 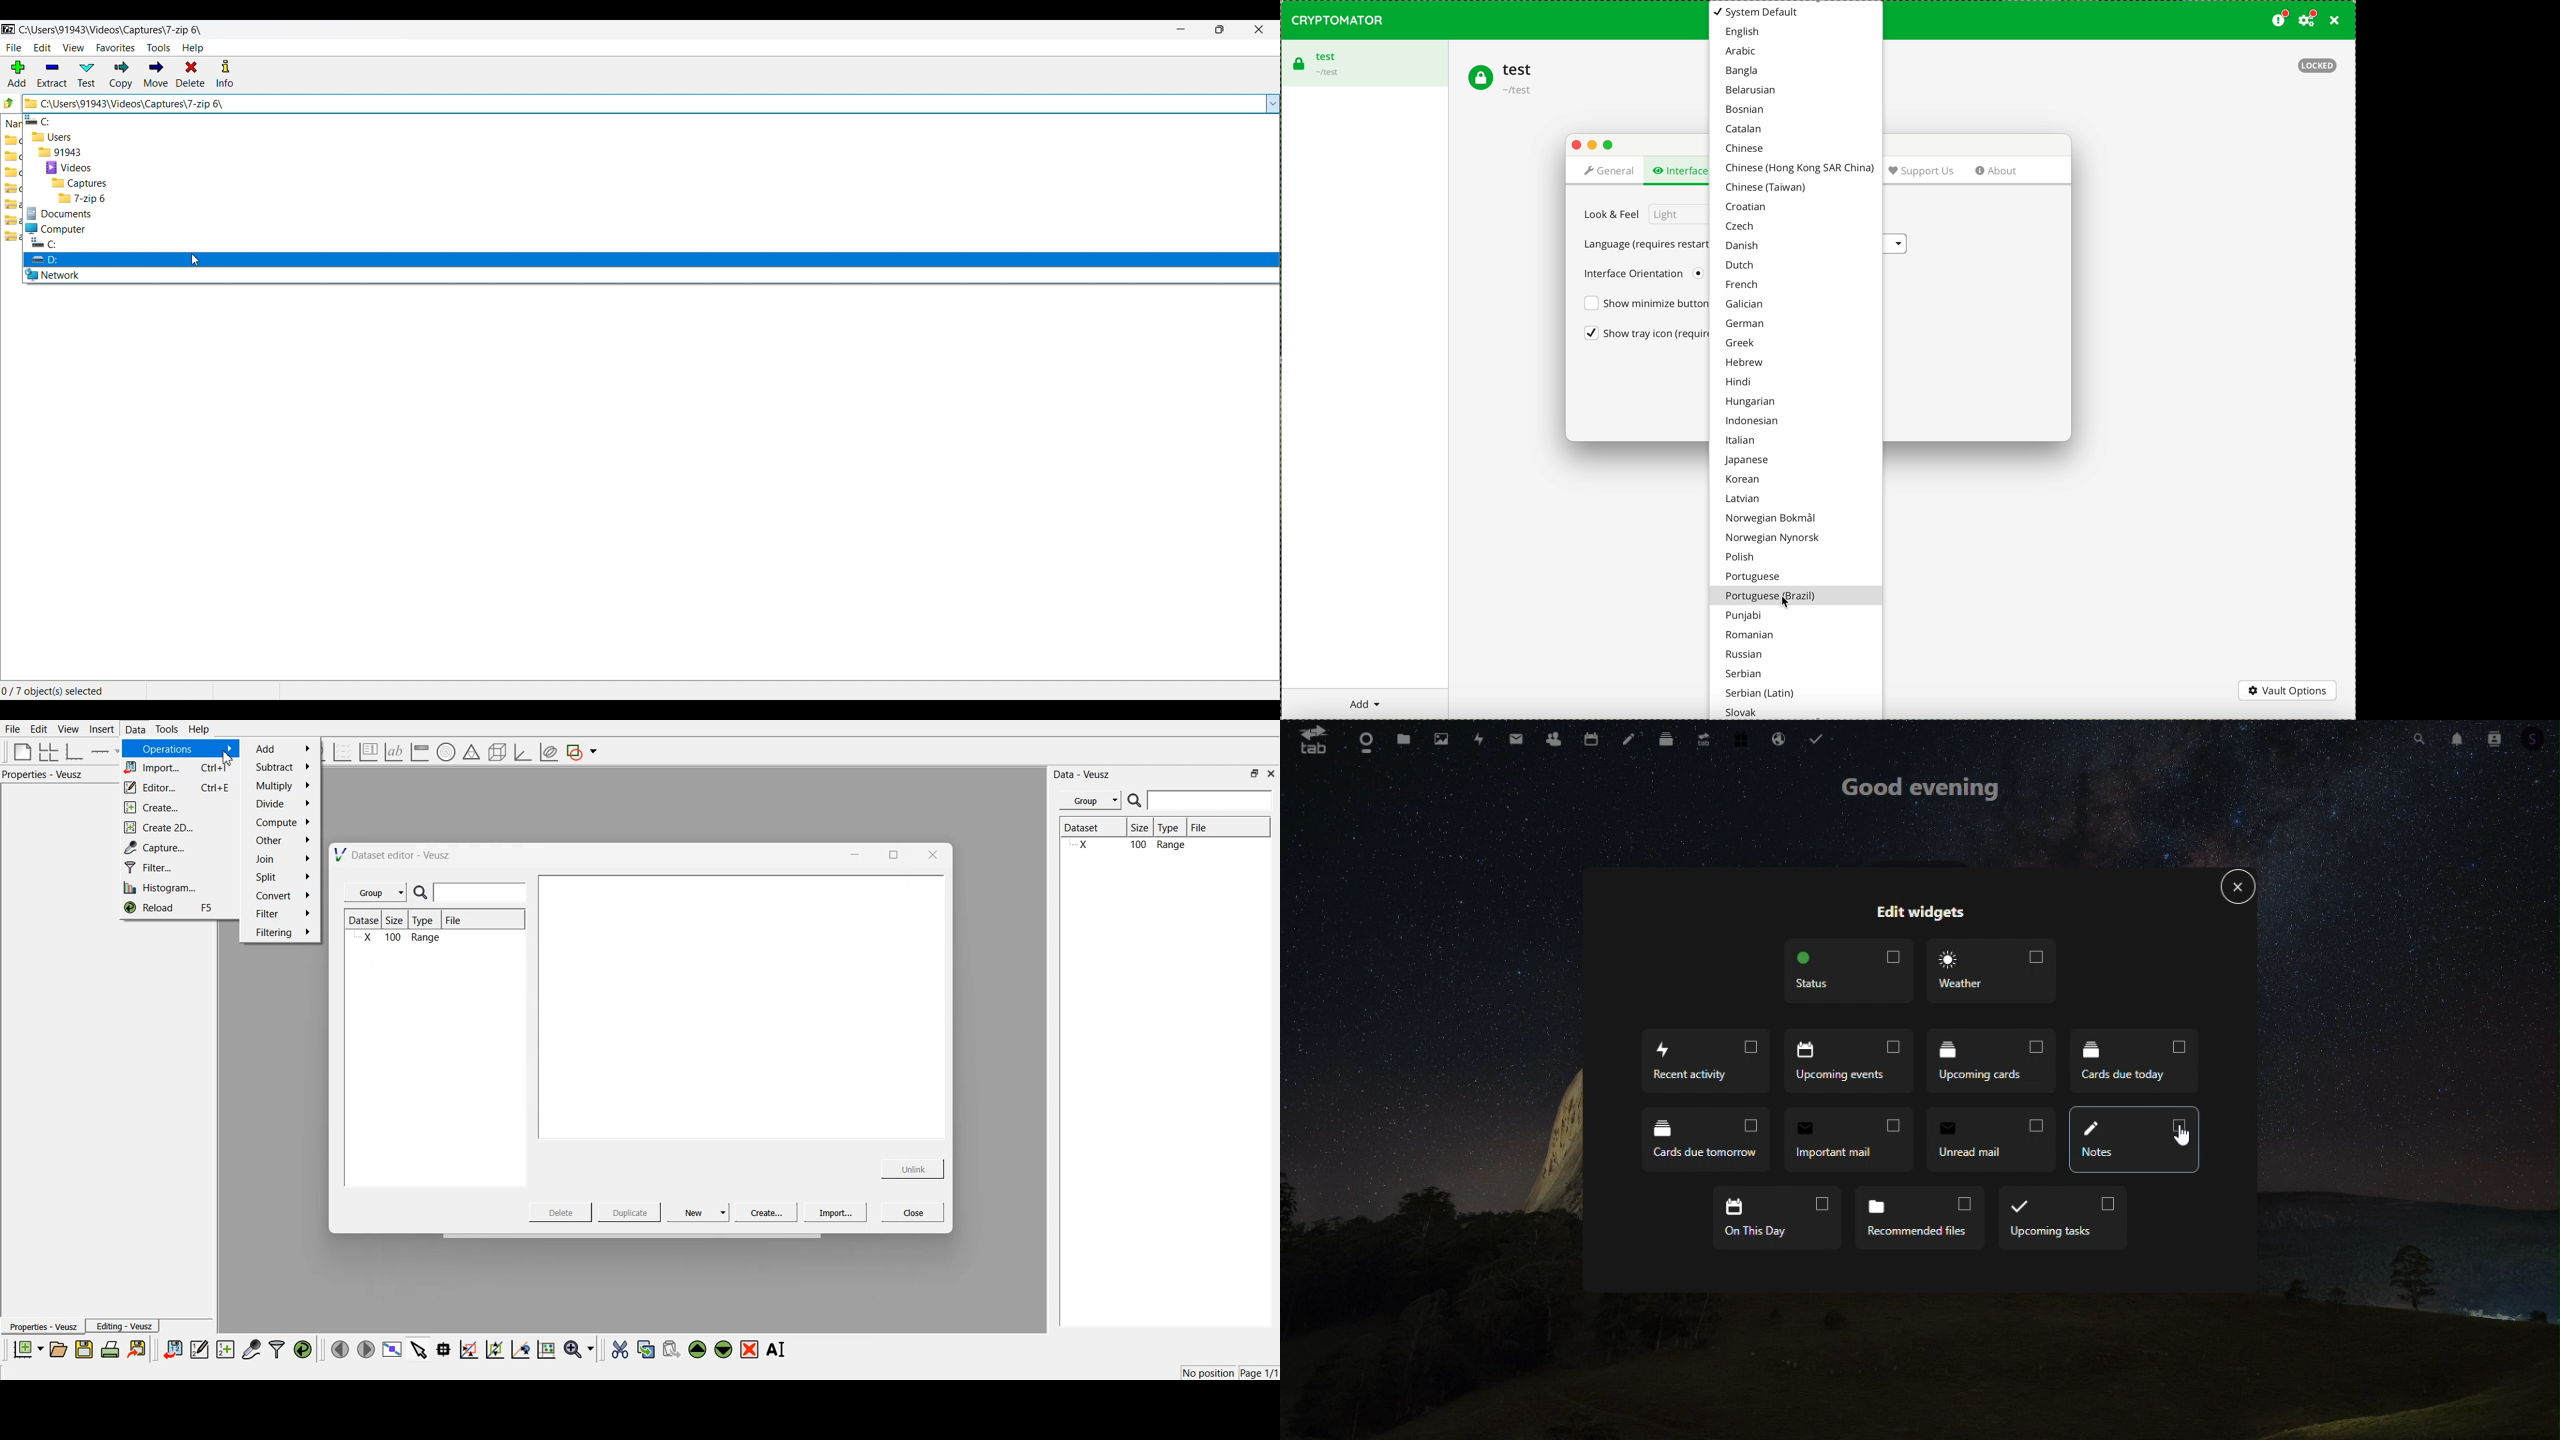 I want to click on Files, so click(x=1399, y=738).